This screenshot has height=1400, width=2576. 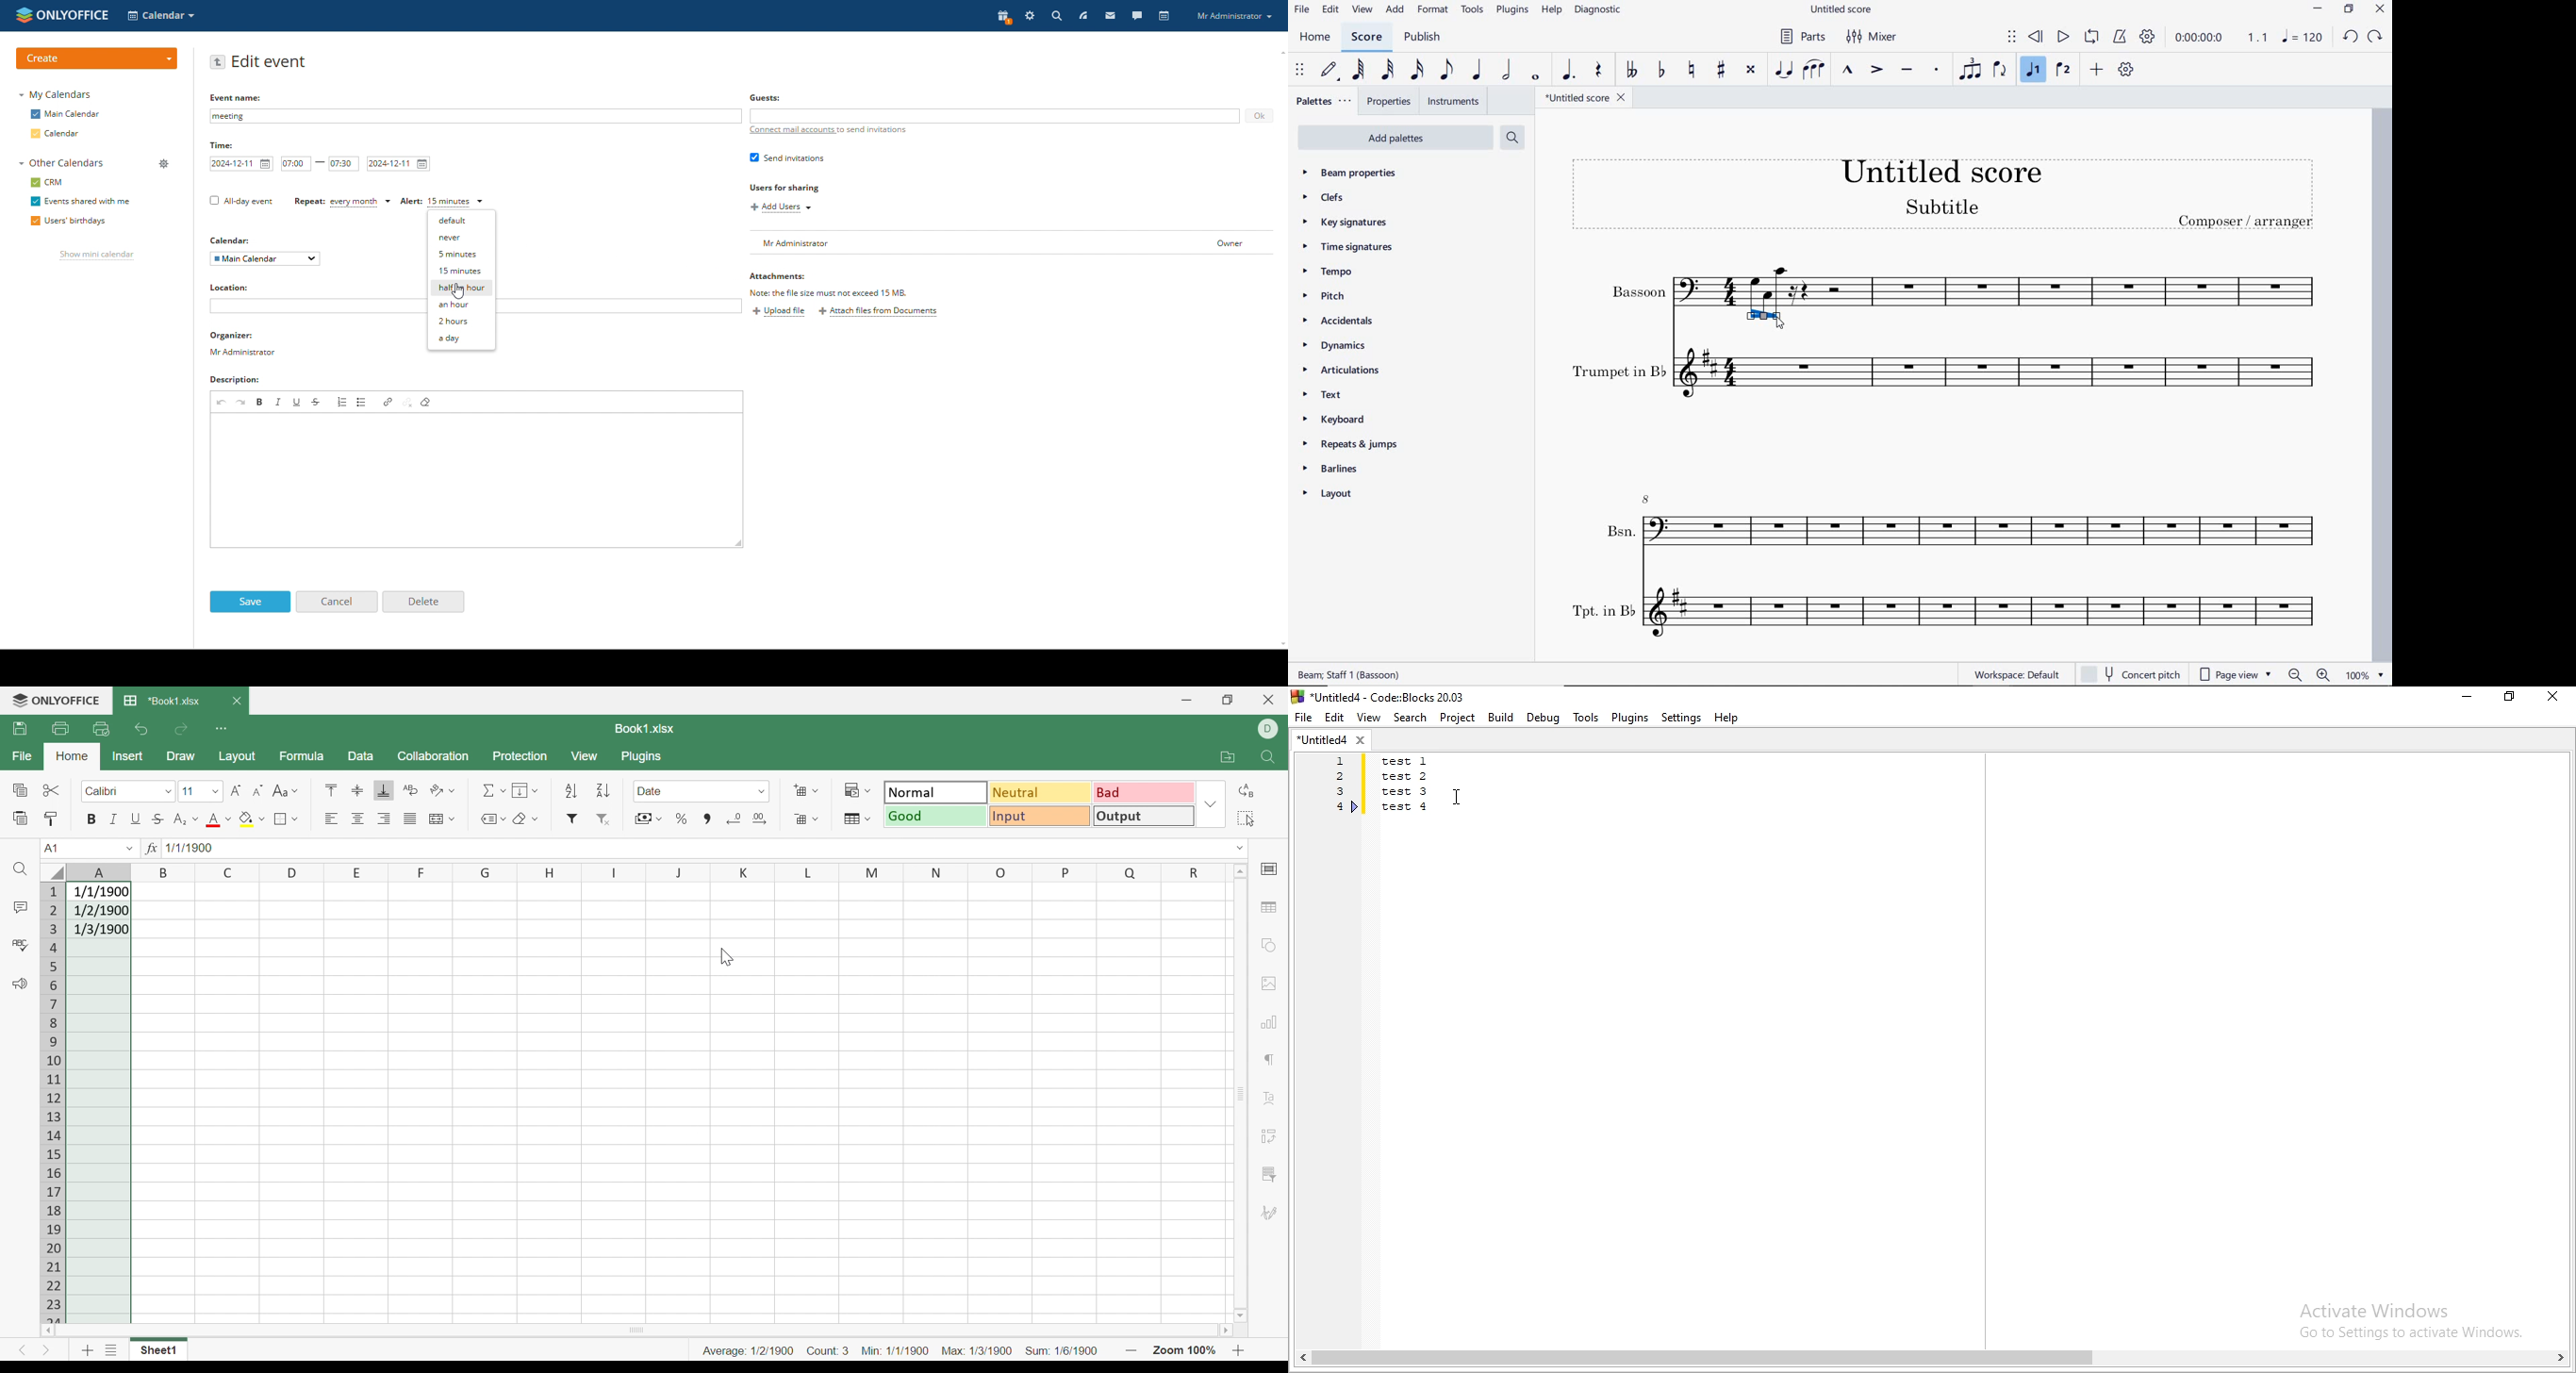 I want to click on rewind, so click(x=2036, y=37).